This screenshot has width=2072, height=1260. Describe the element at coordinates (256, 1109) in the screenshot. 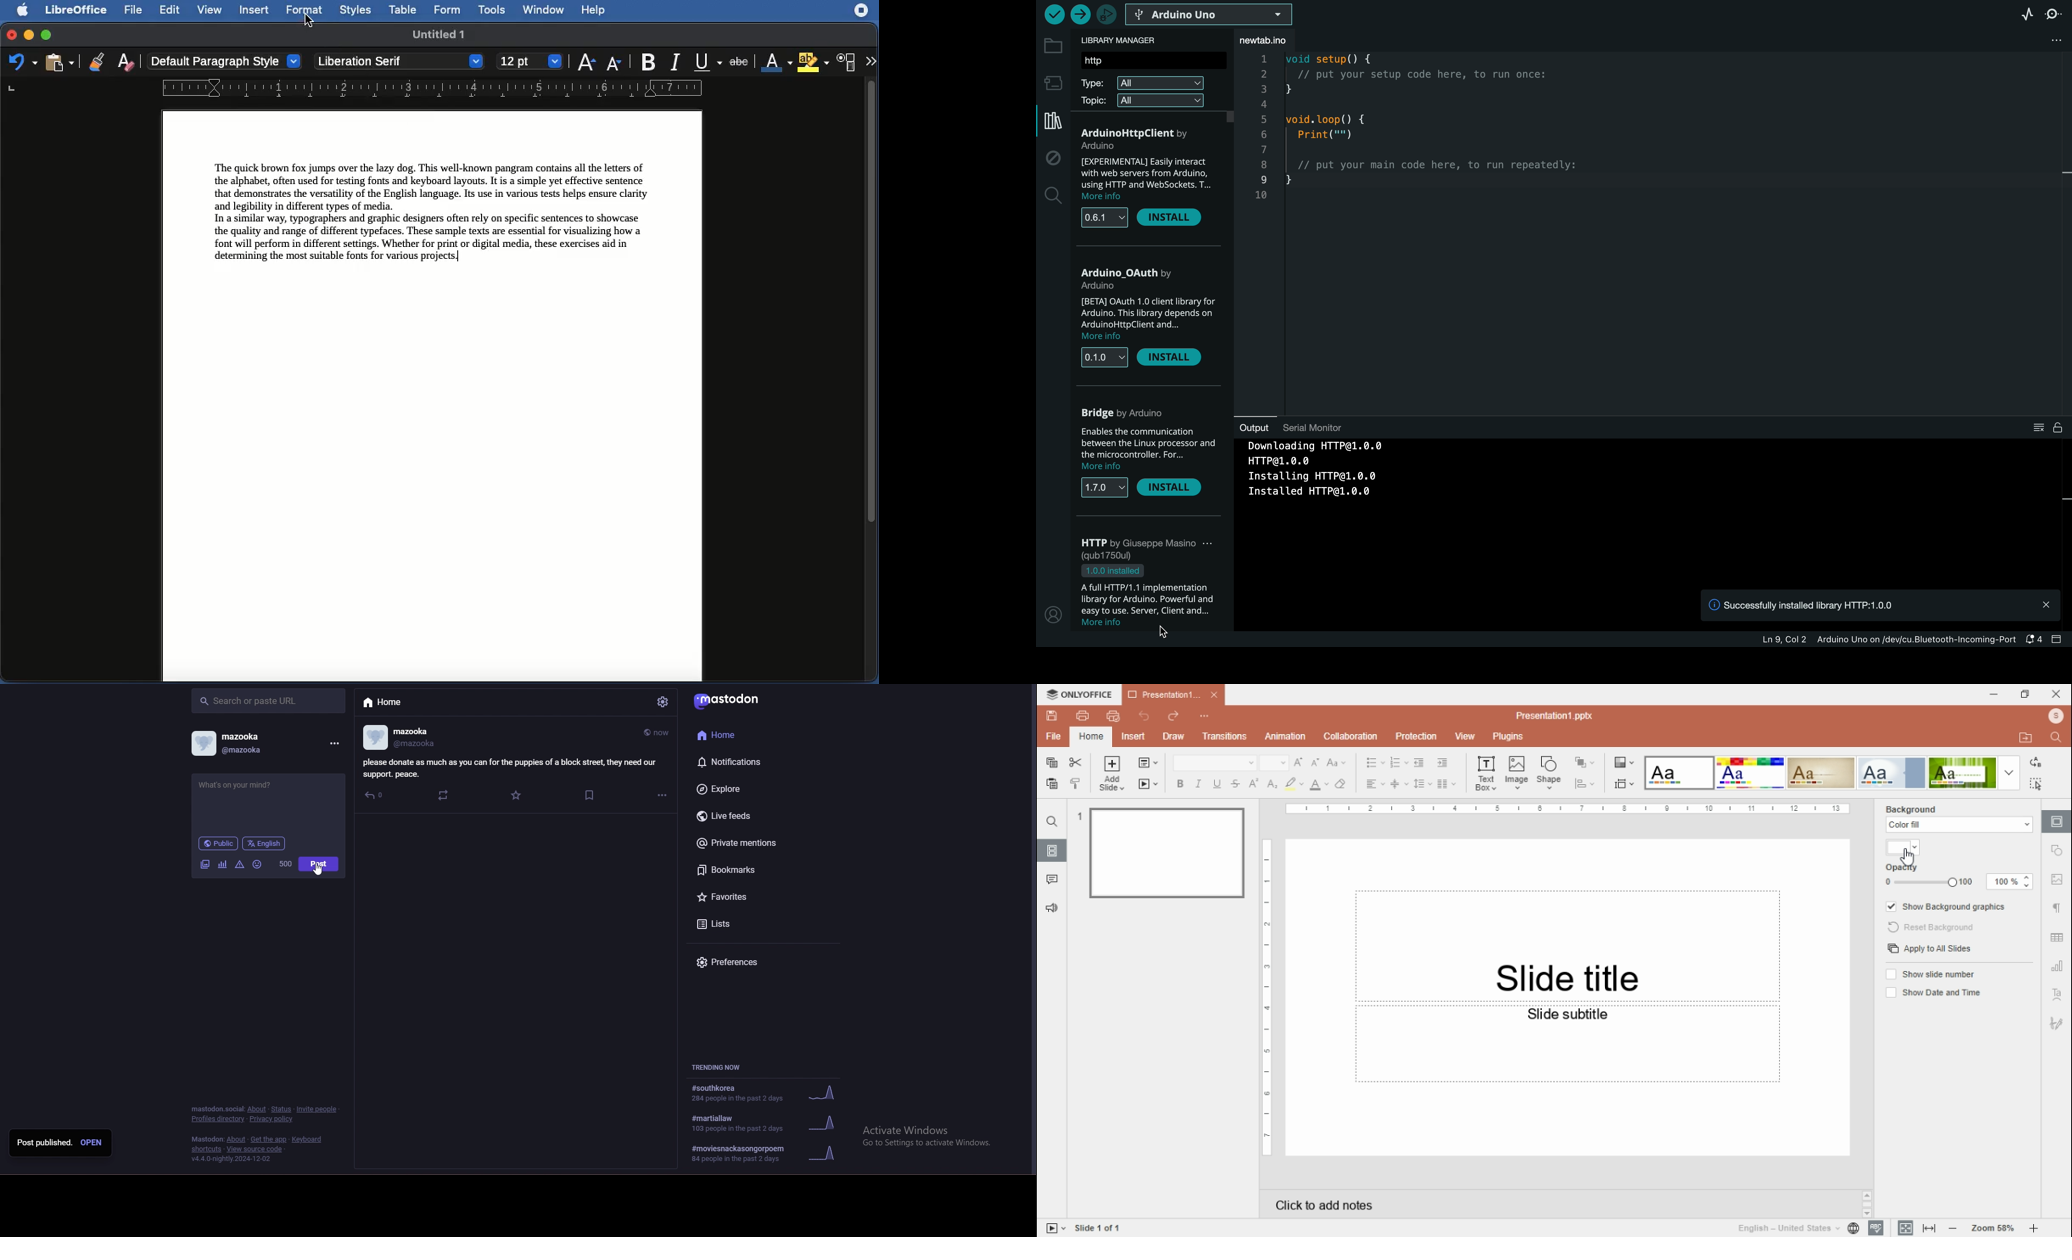

I see `about` at that location.